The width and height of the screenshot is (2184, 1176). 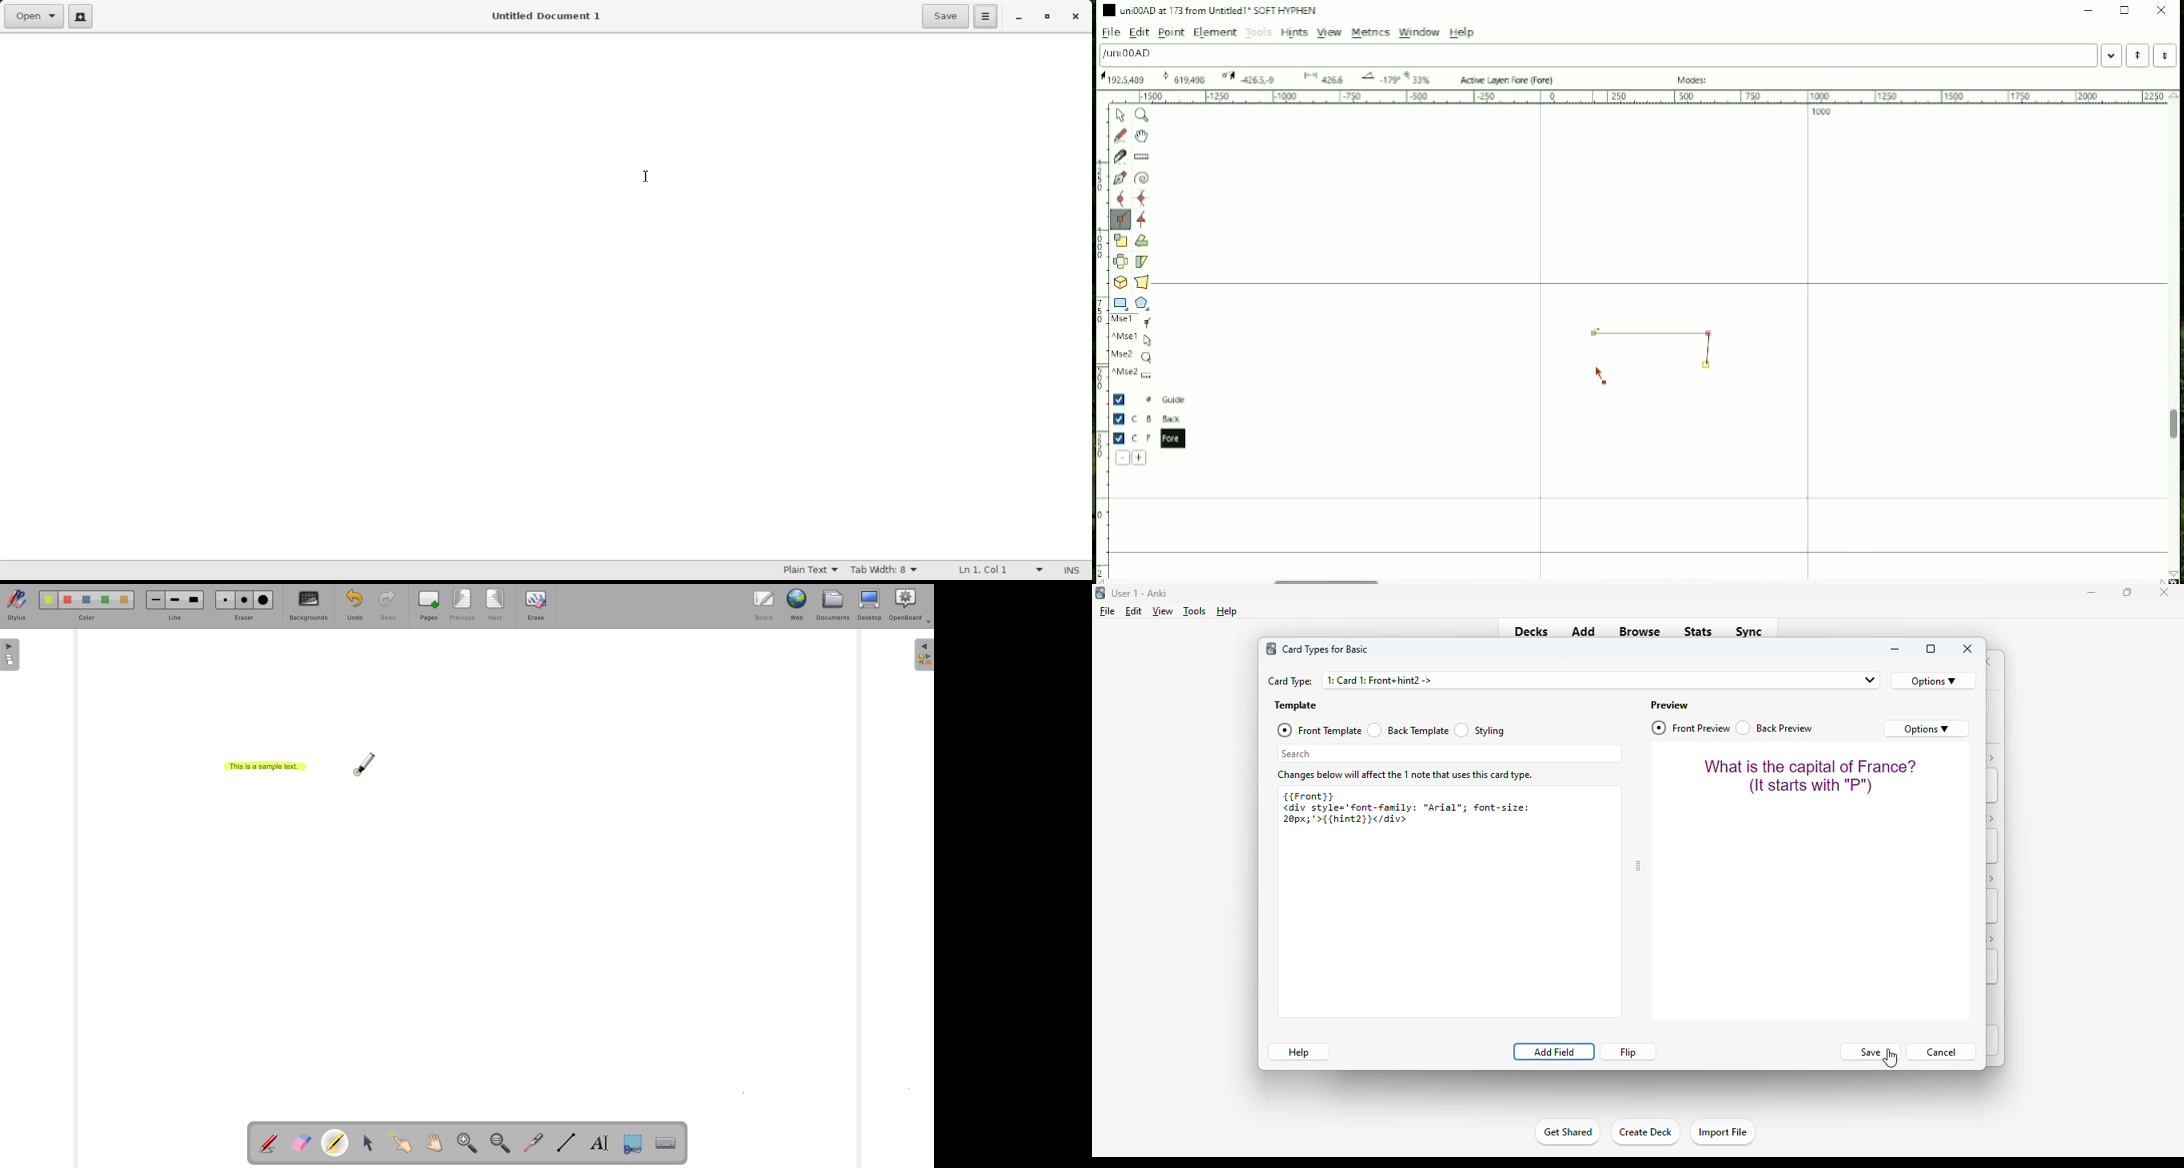 What do you see at coordinates (2162, 10) in the screenshot?
I see `Close` at bounding box center [2162, 10].